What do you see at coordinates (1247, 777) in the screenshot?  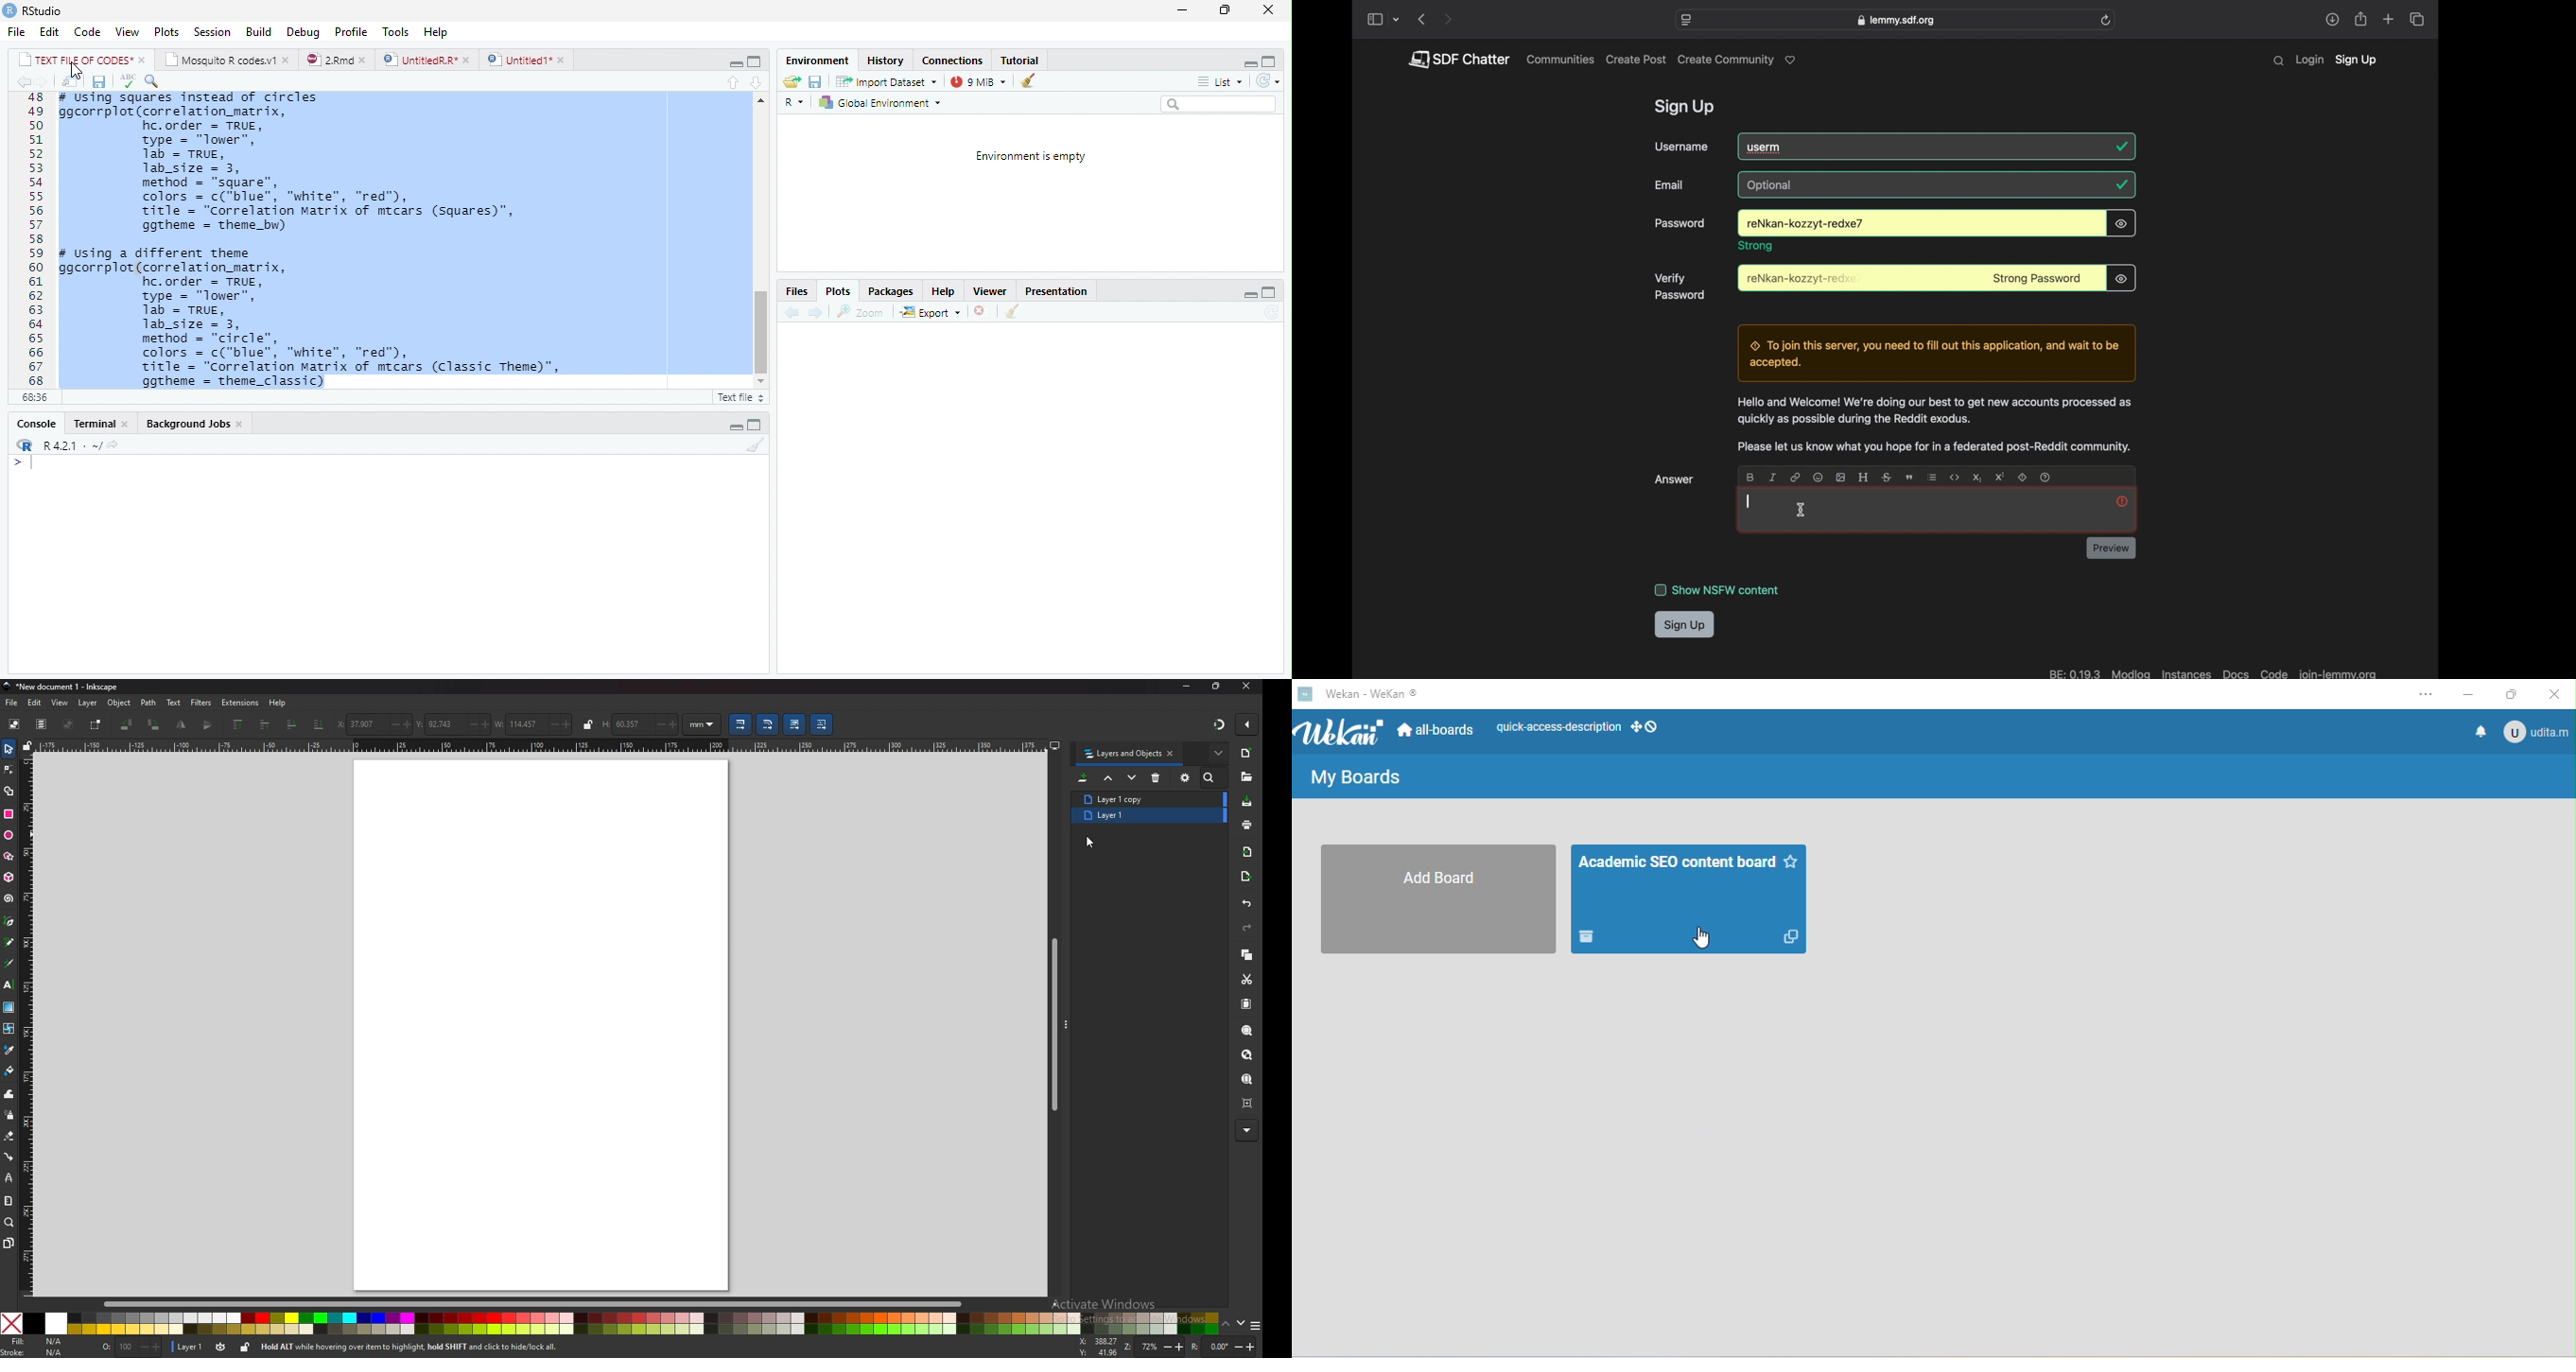 I see `open` at bounding box center [1247, 777].